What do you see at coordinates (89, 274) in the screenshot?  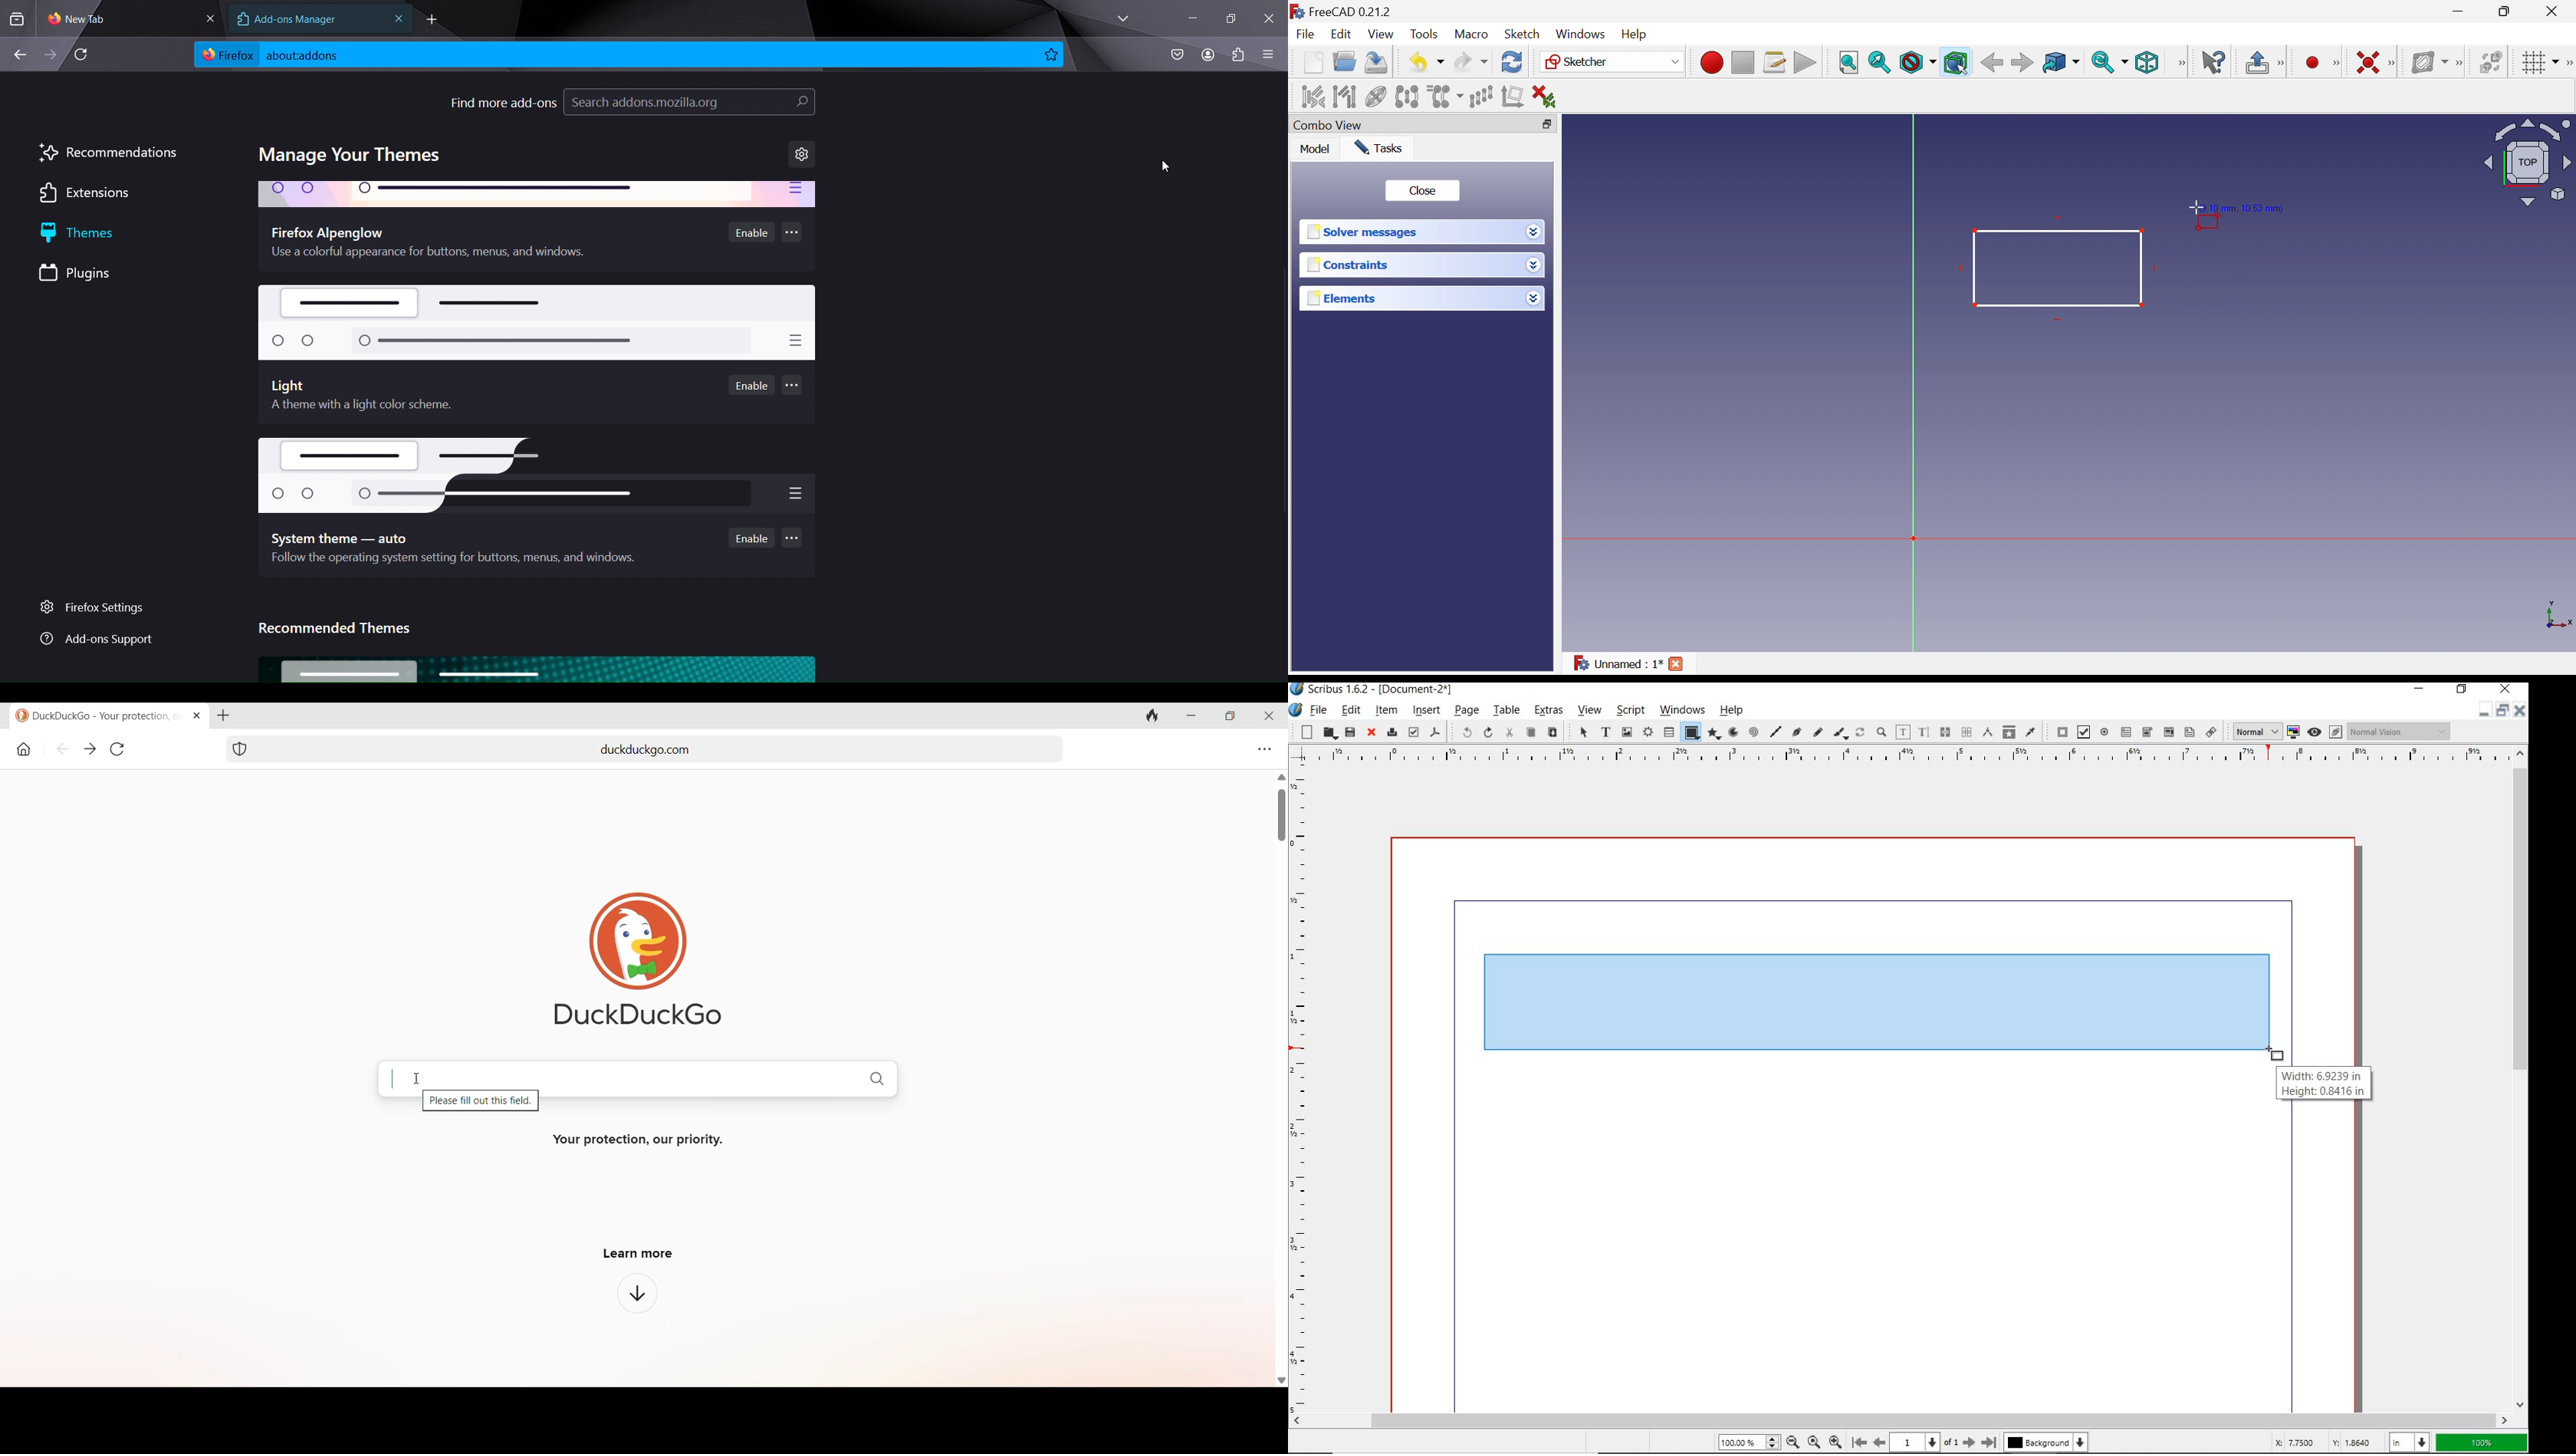 I see `plugins` at bounding box center [89, 274].